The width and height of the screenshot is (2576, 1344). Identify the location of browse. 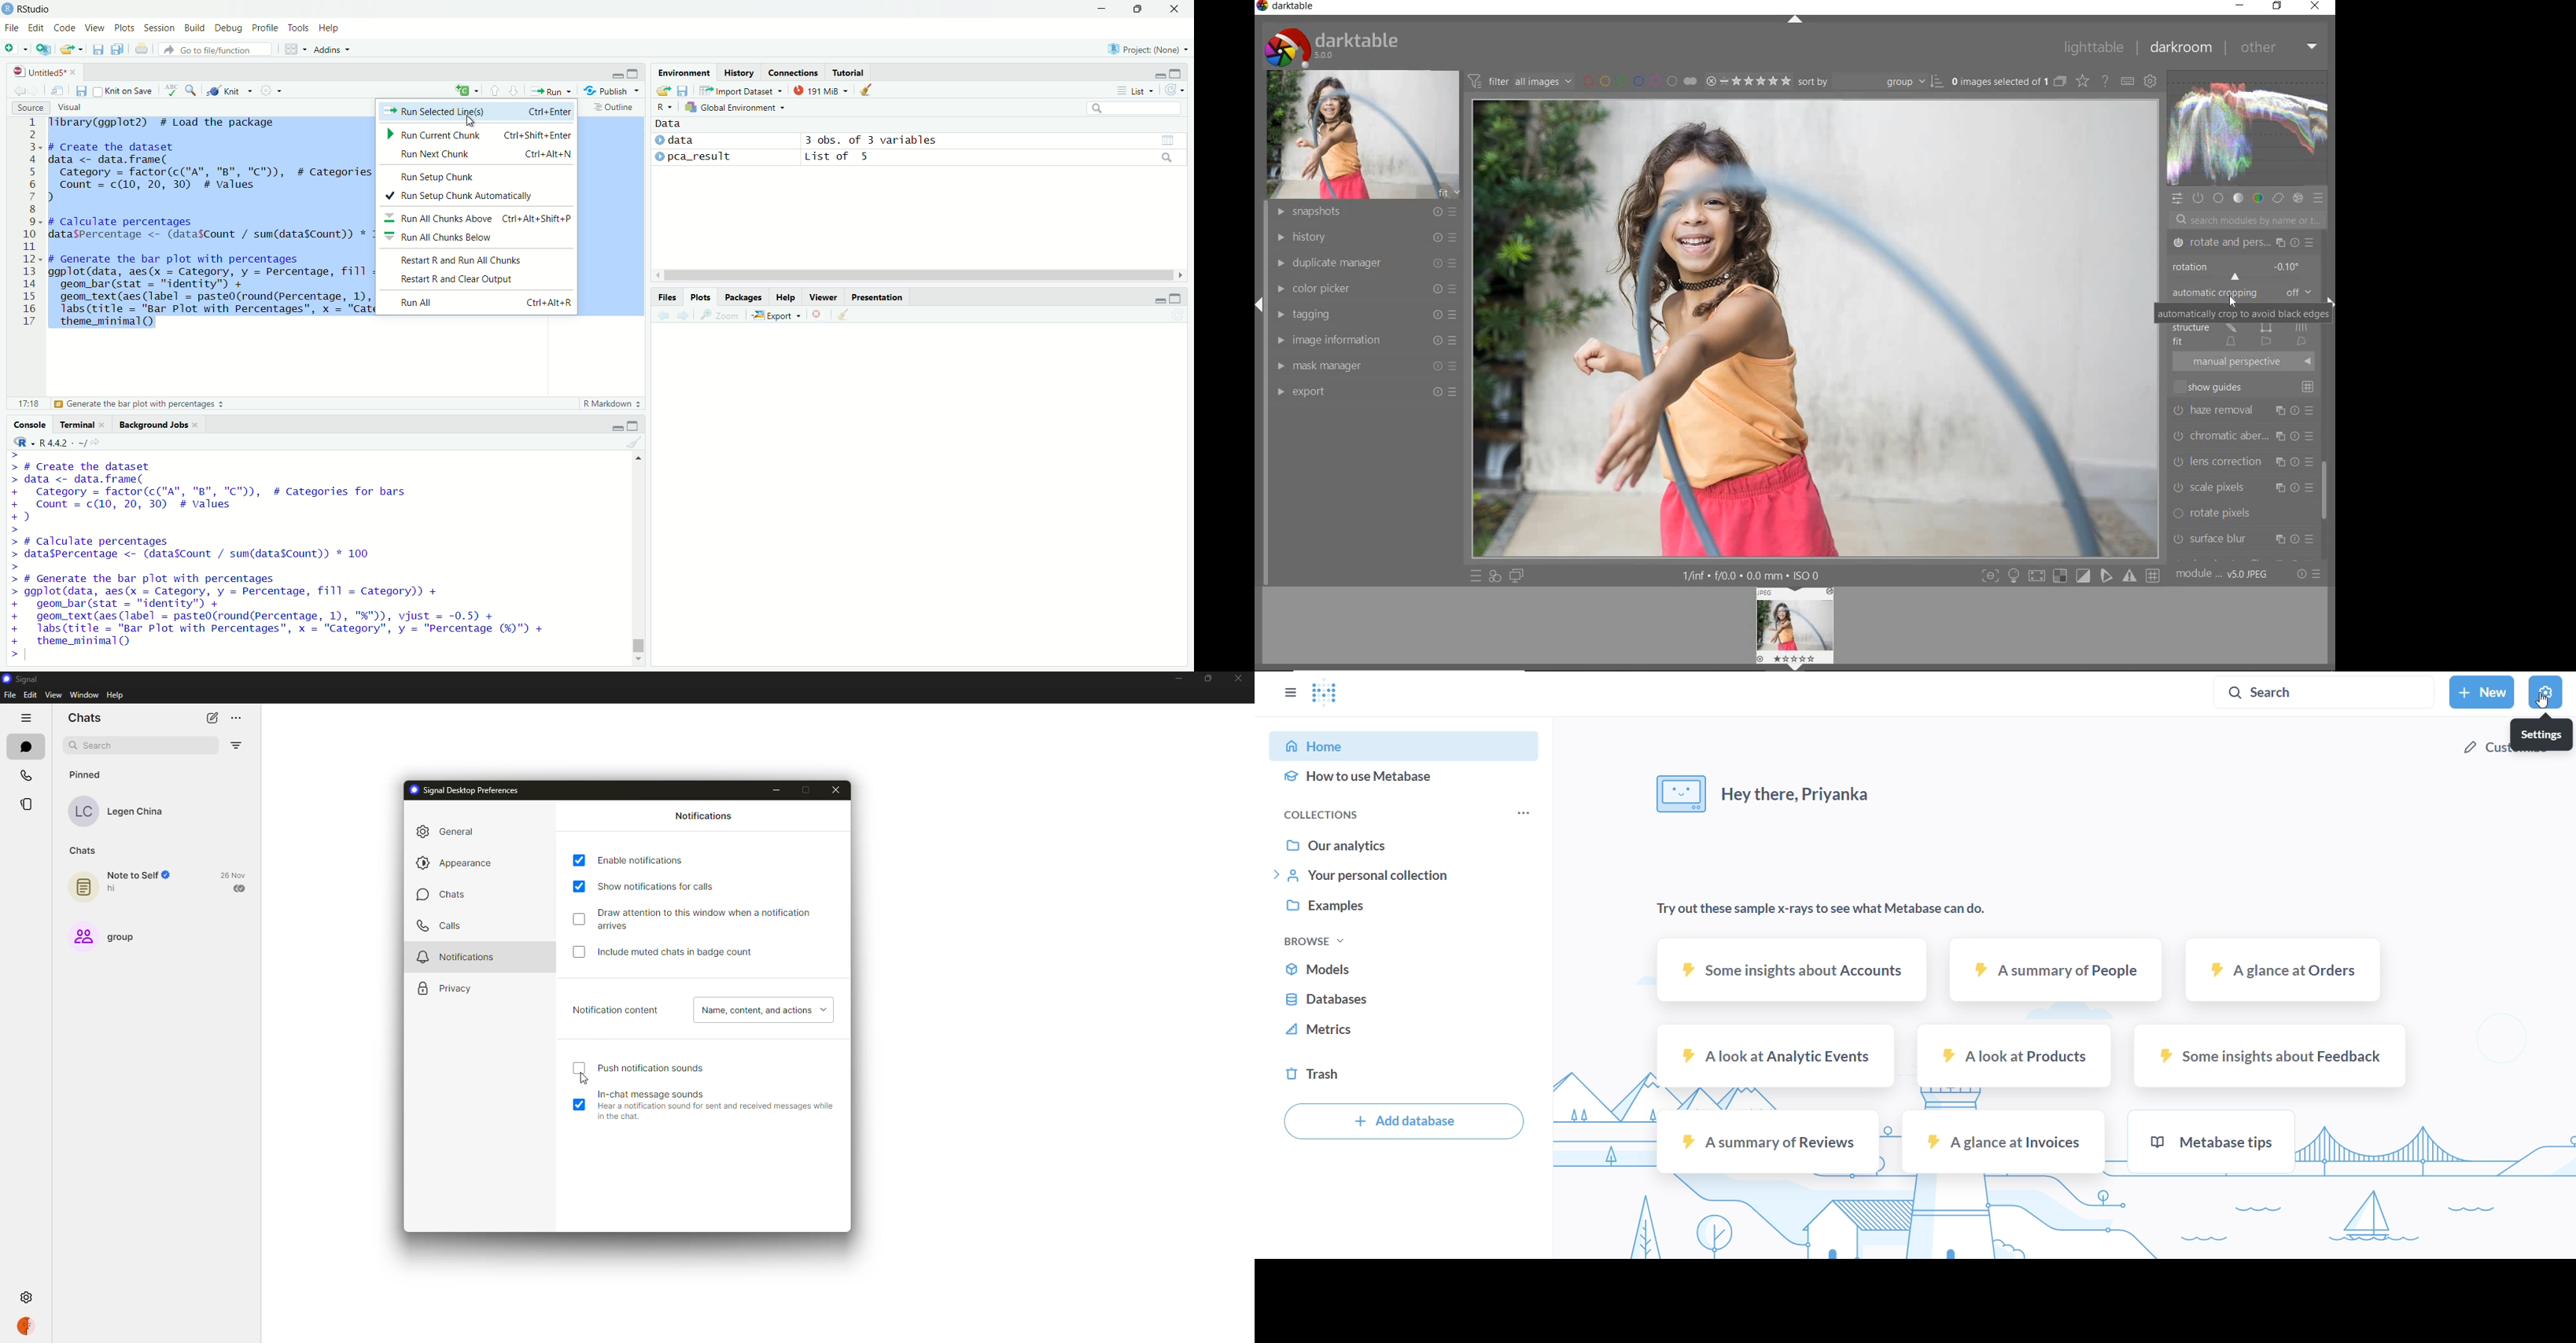
(1314, 940).